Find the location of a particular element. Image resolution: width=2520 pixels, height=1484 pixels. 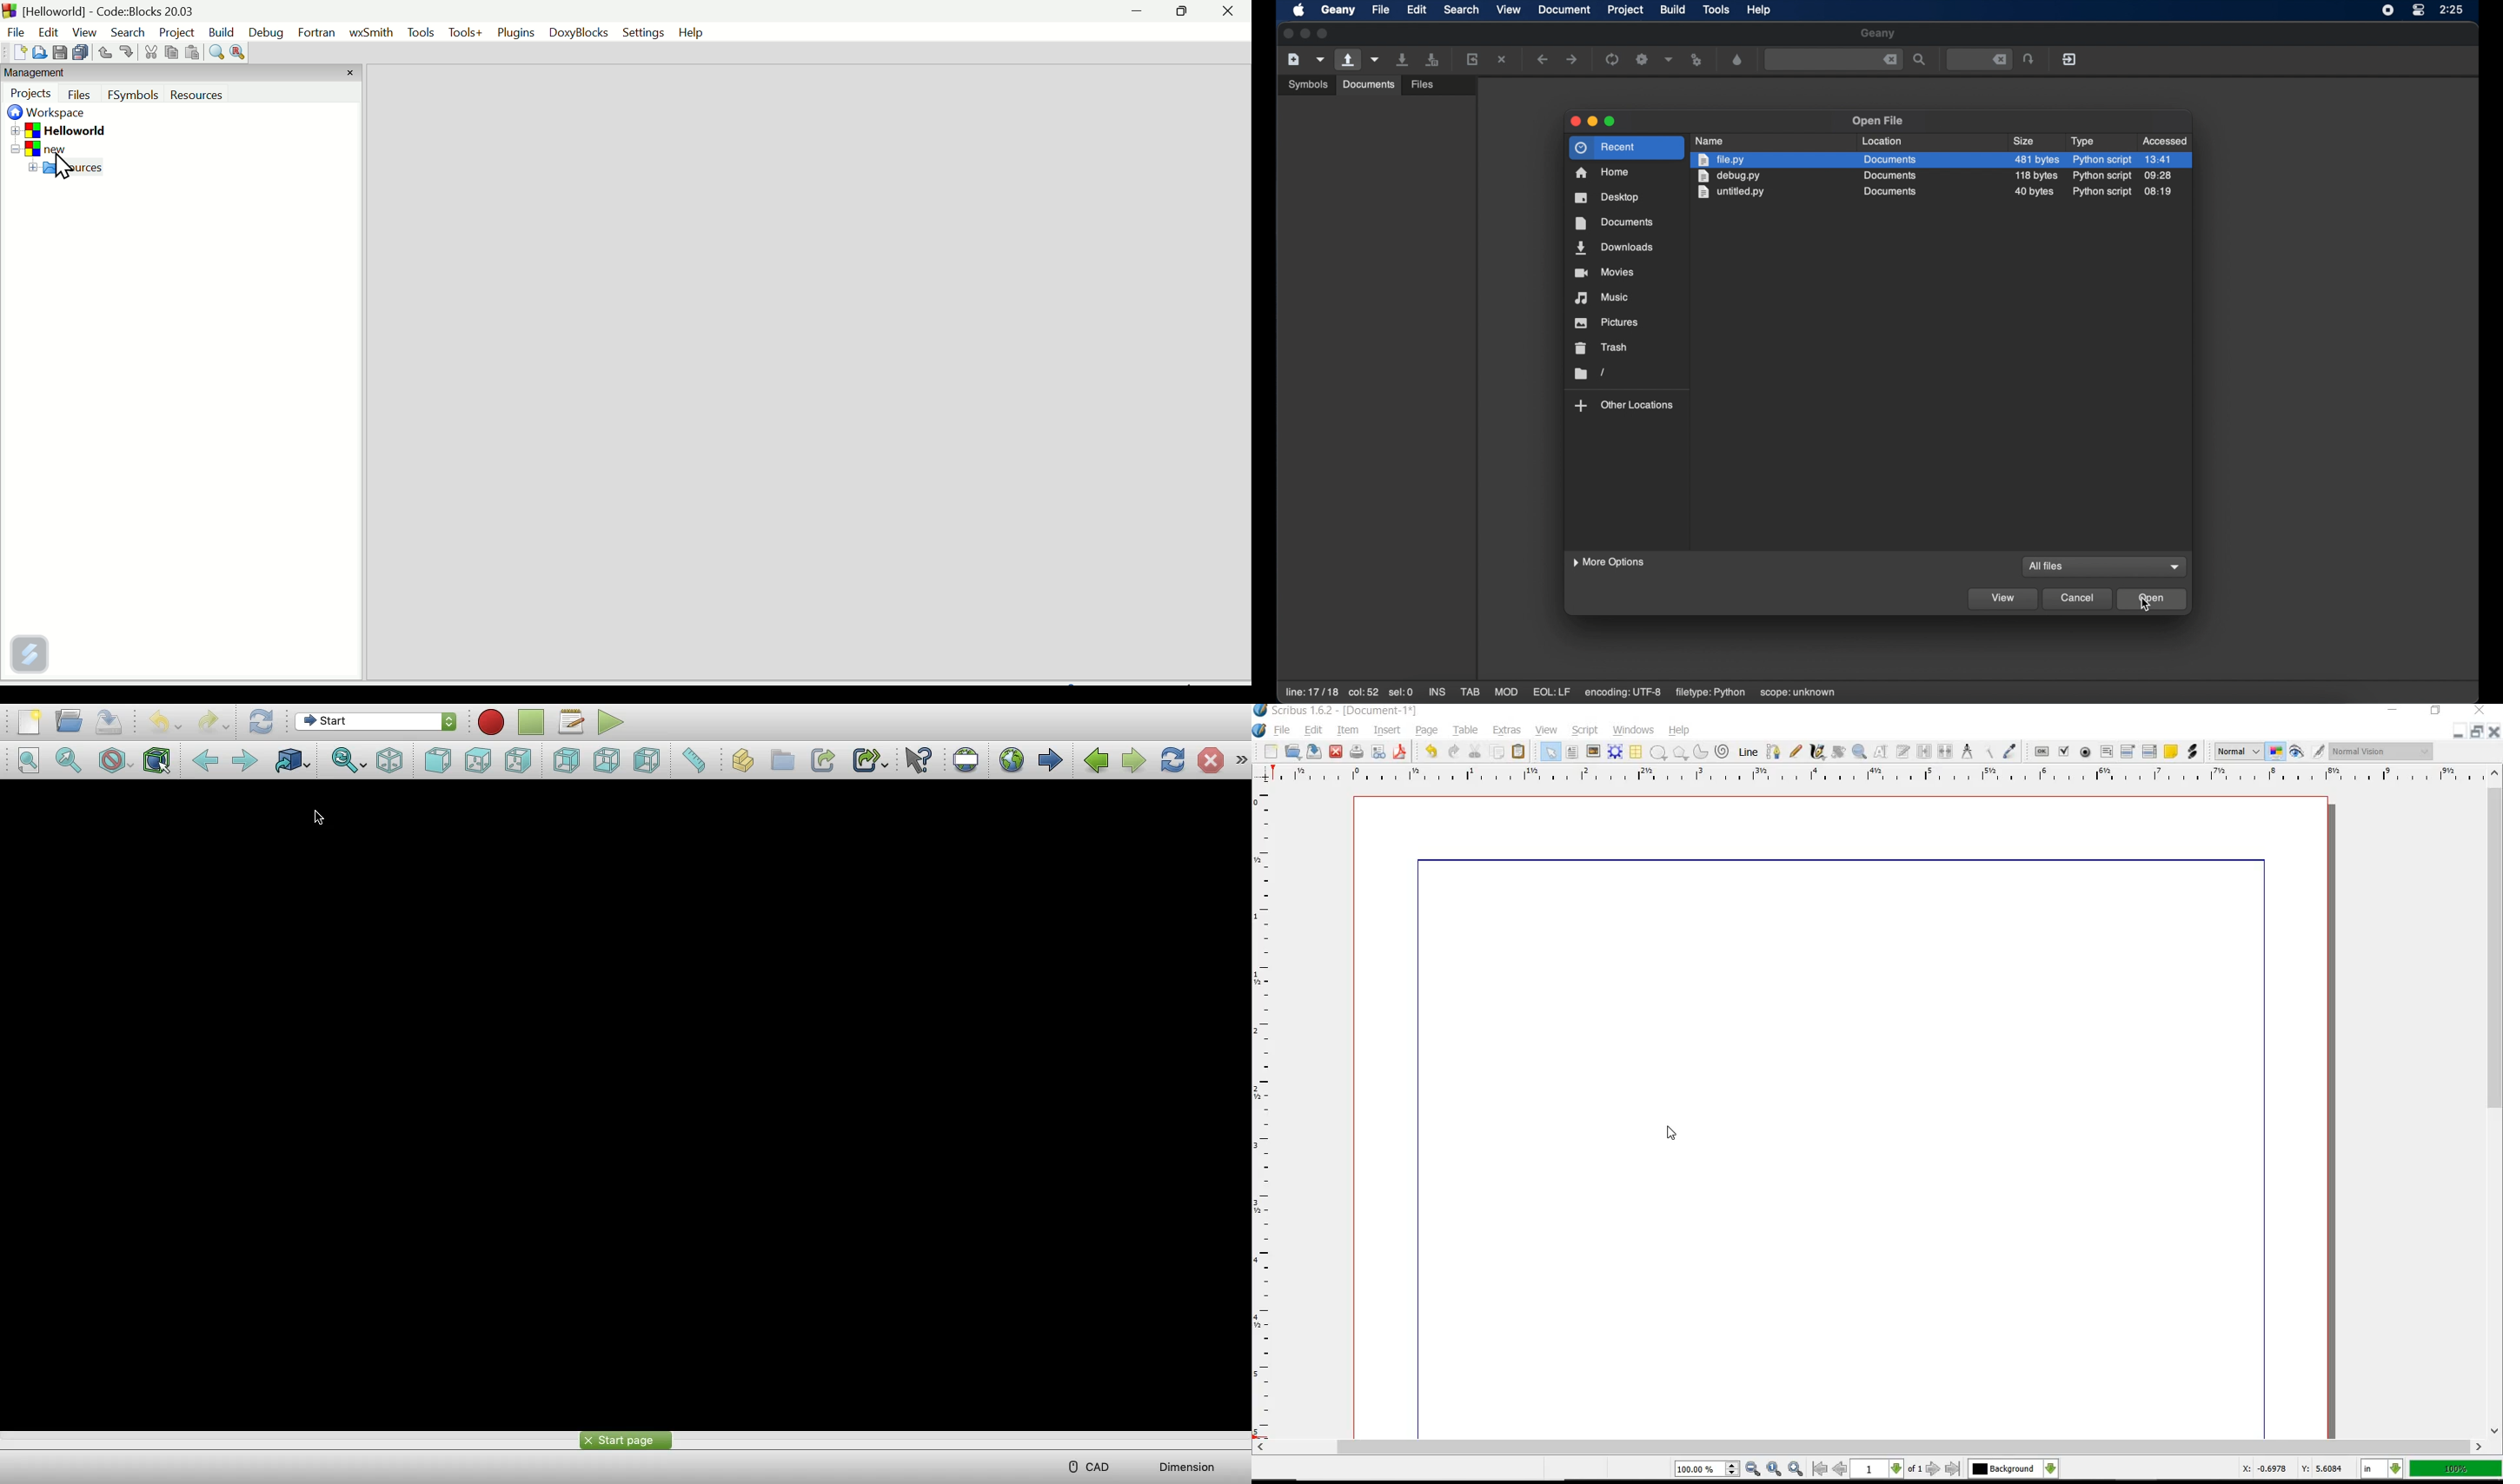

SCROLLBAR is located at coordinates (1868, 1448).